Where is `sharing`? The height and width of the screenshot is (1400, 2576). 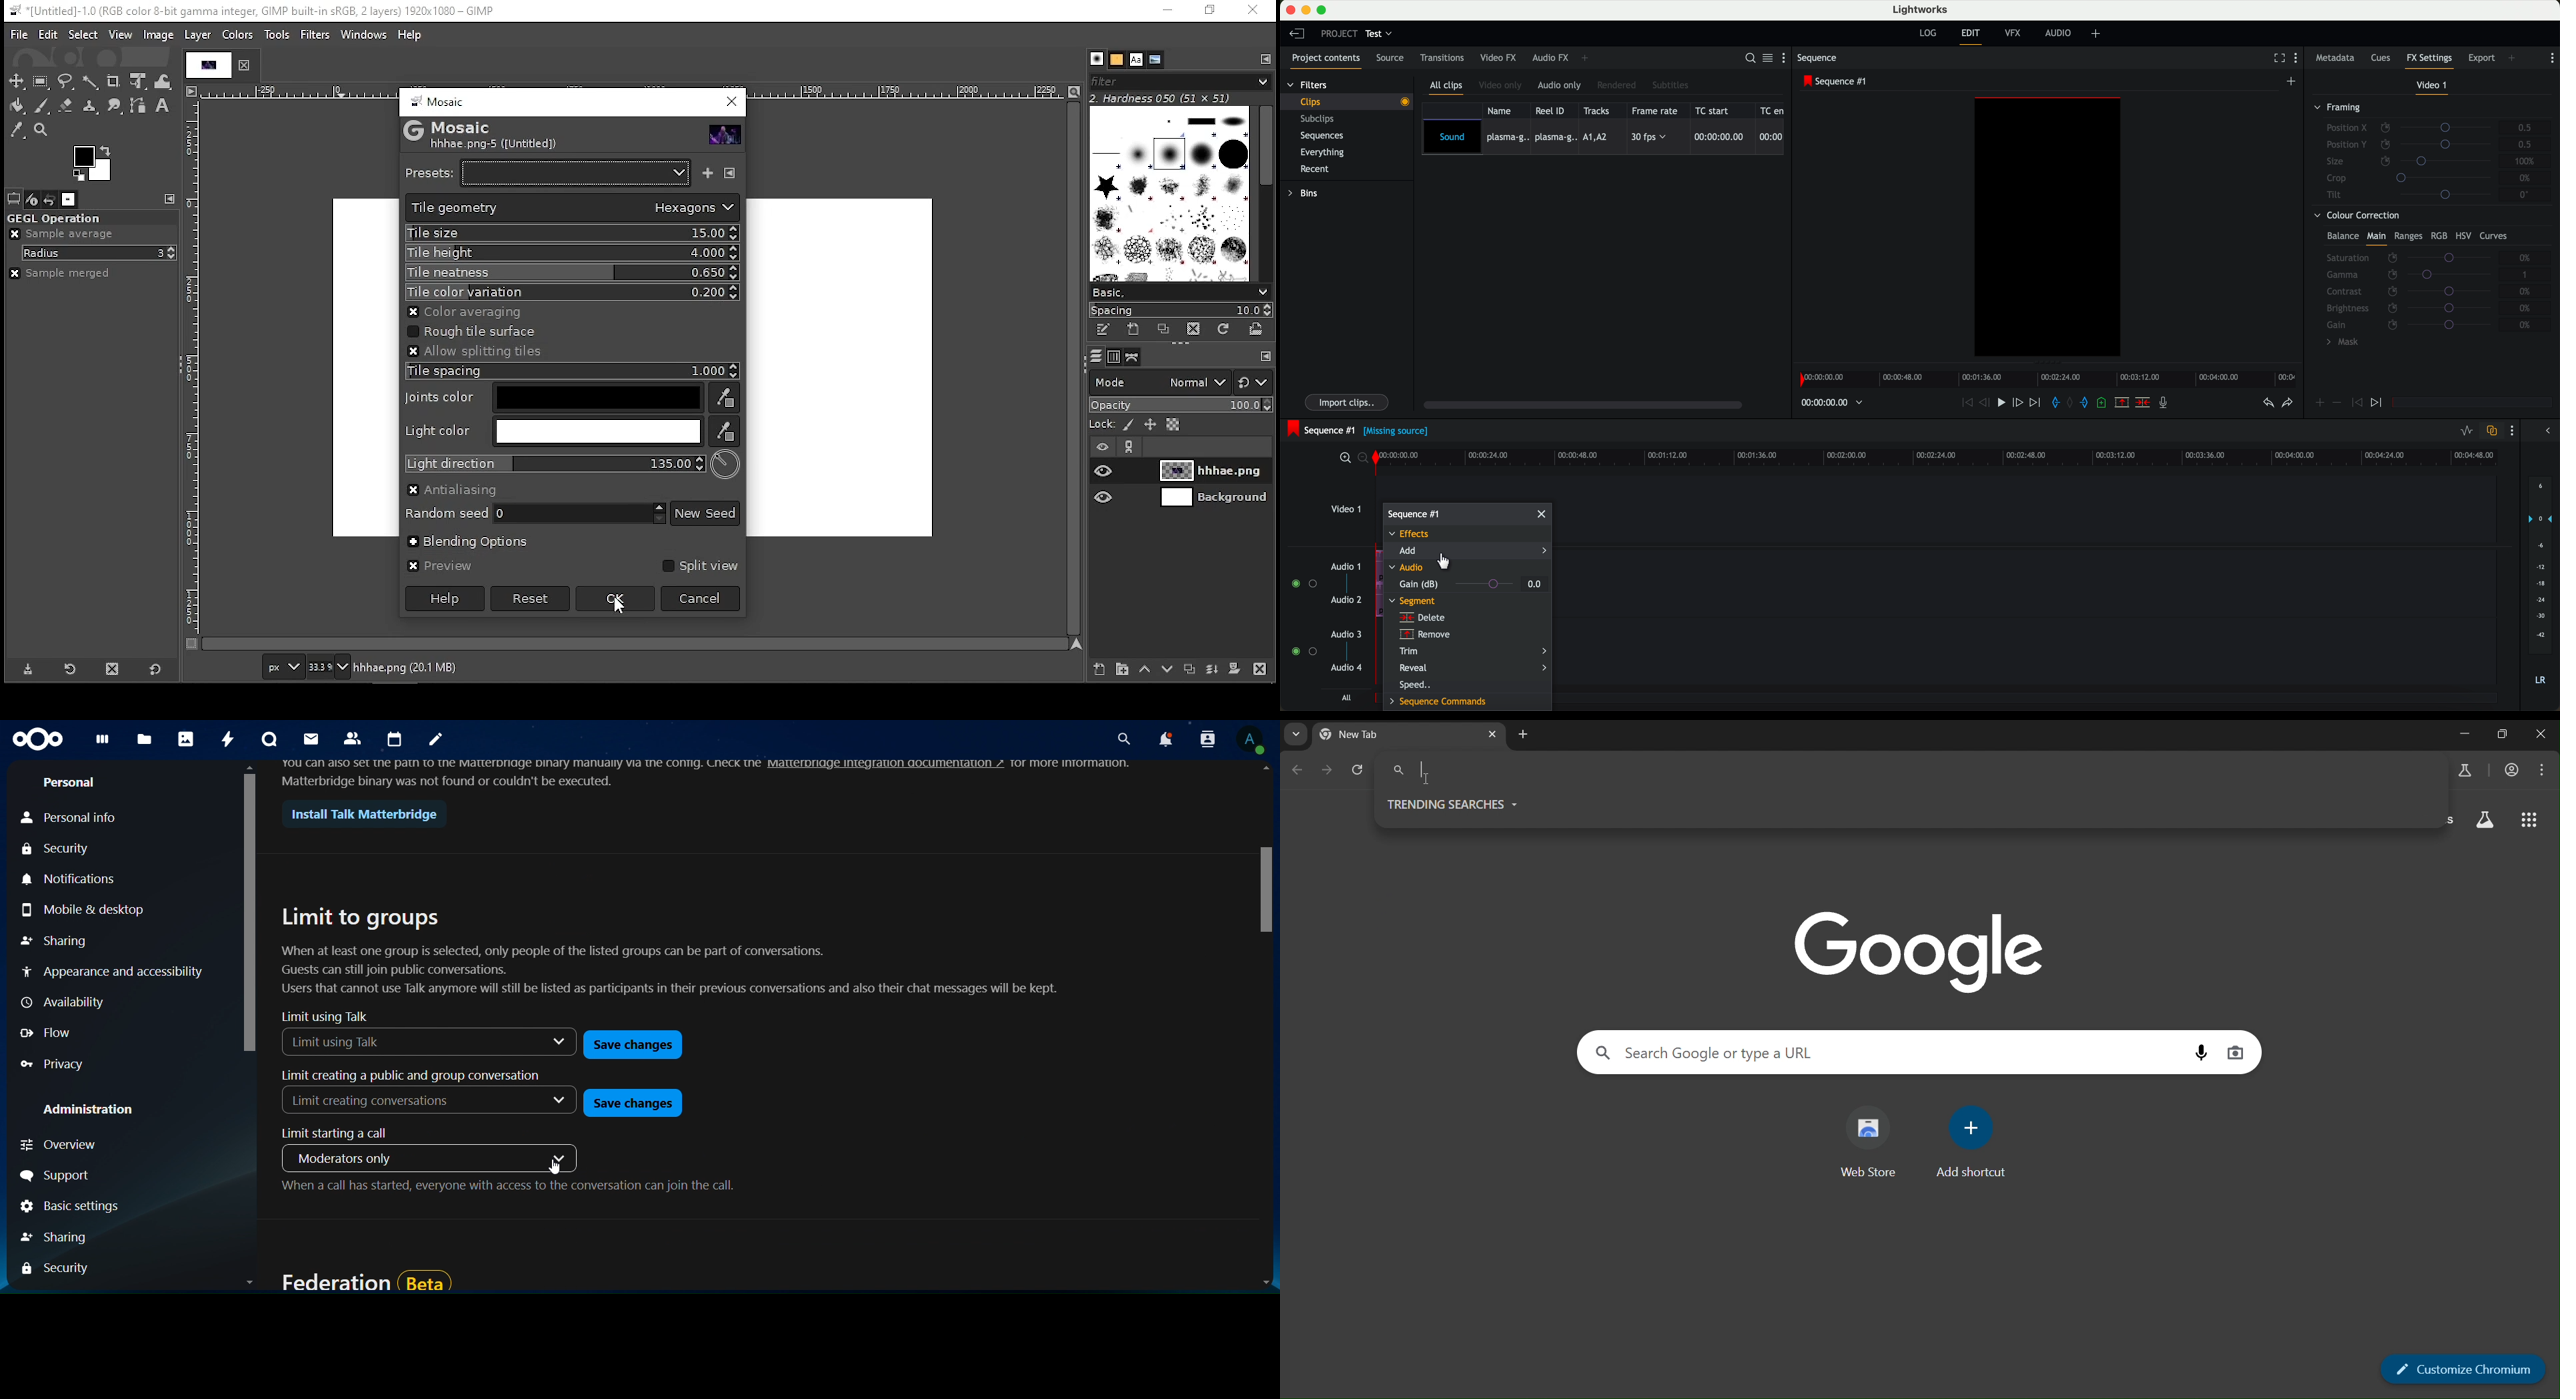
sharing is located at coordinates (61, 1237).